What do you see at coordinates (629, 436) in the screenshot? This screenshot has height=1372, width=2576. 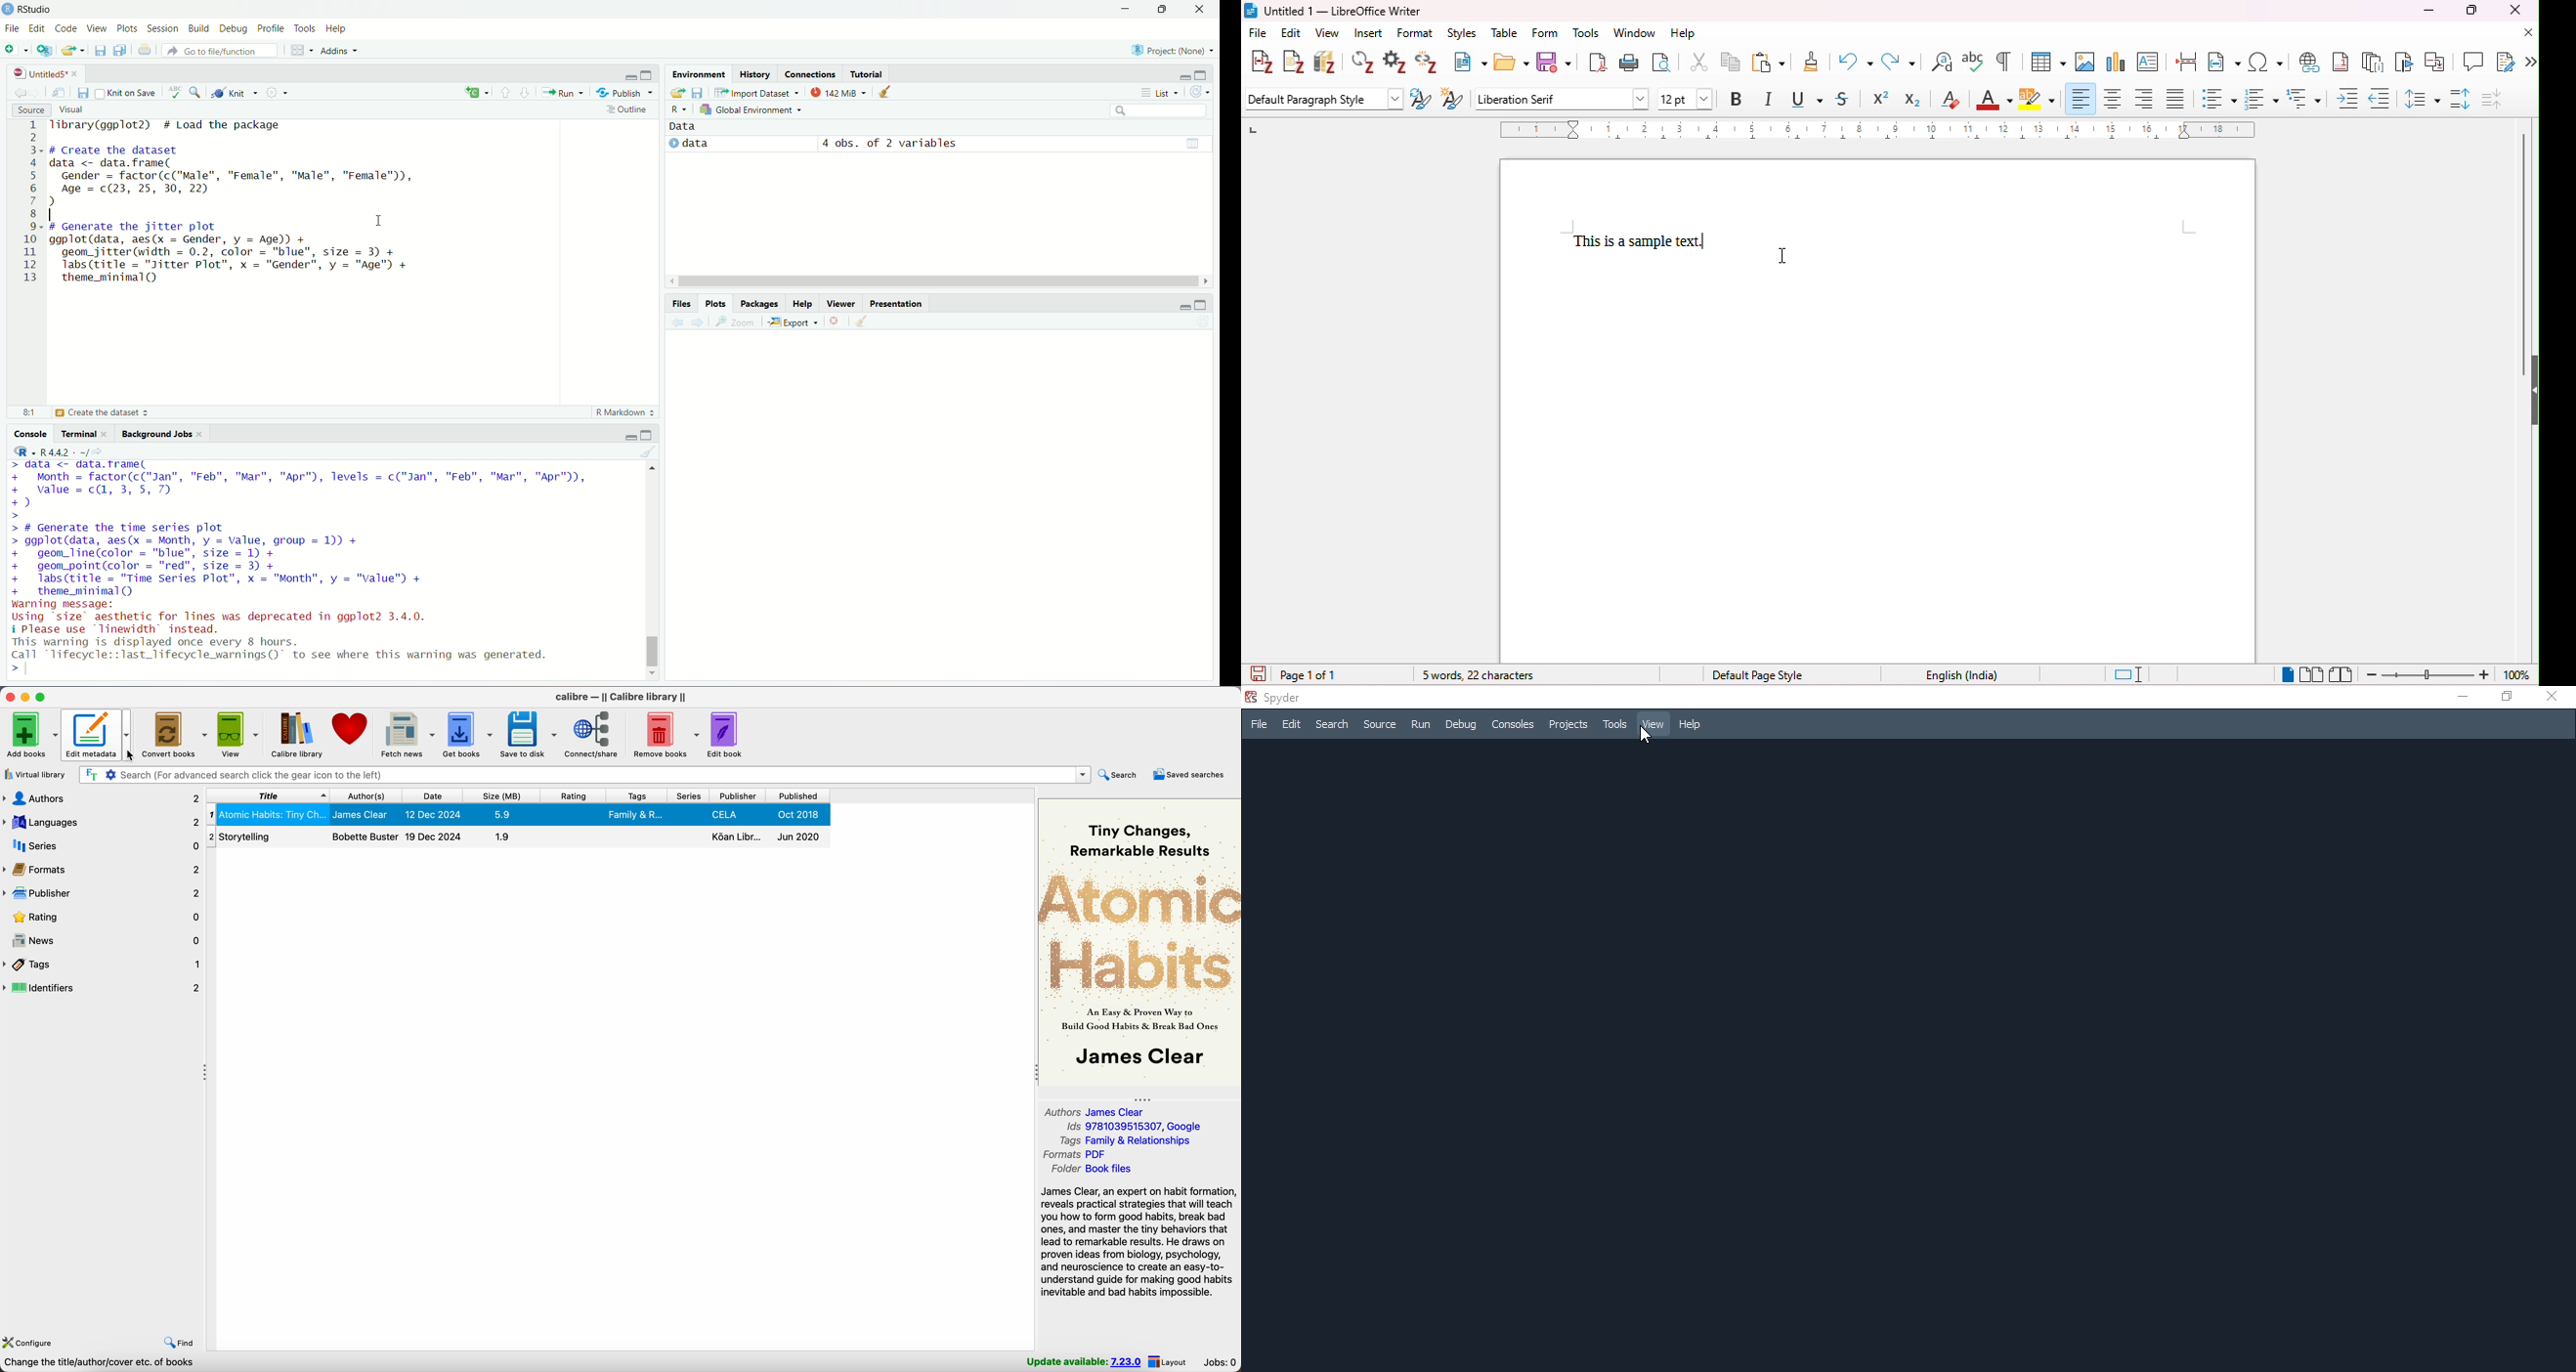 I see `minimize` at bounding box center [629, 436].